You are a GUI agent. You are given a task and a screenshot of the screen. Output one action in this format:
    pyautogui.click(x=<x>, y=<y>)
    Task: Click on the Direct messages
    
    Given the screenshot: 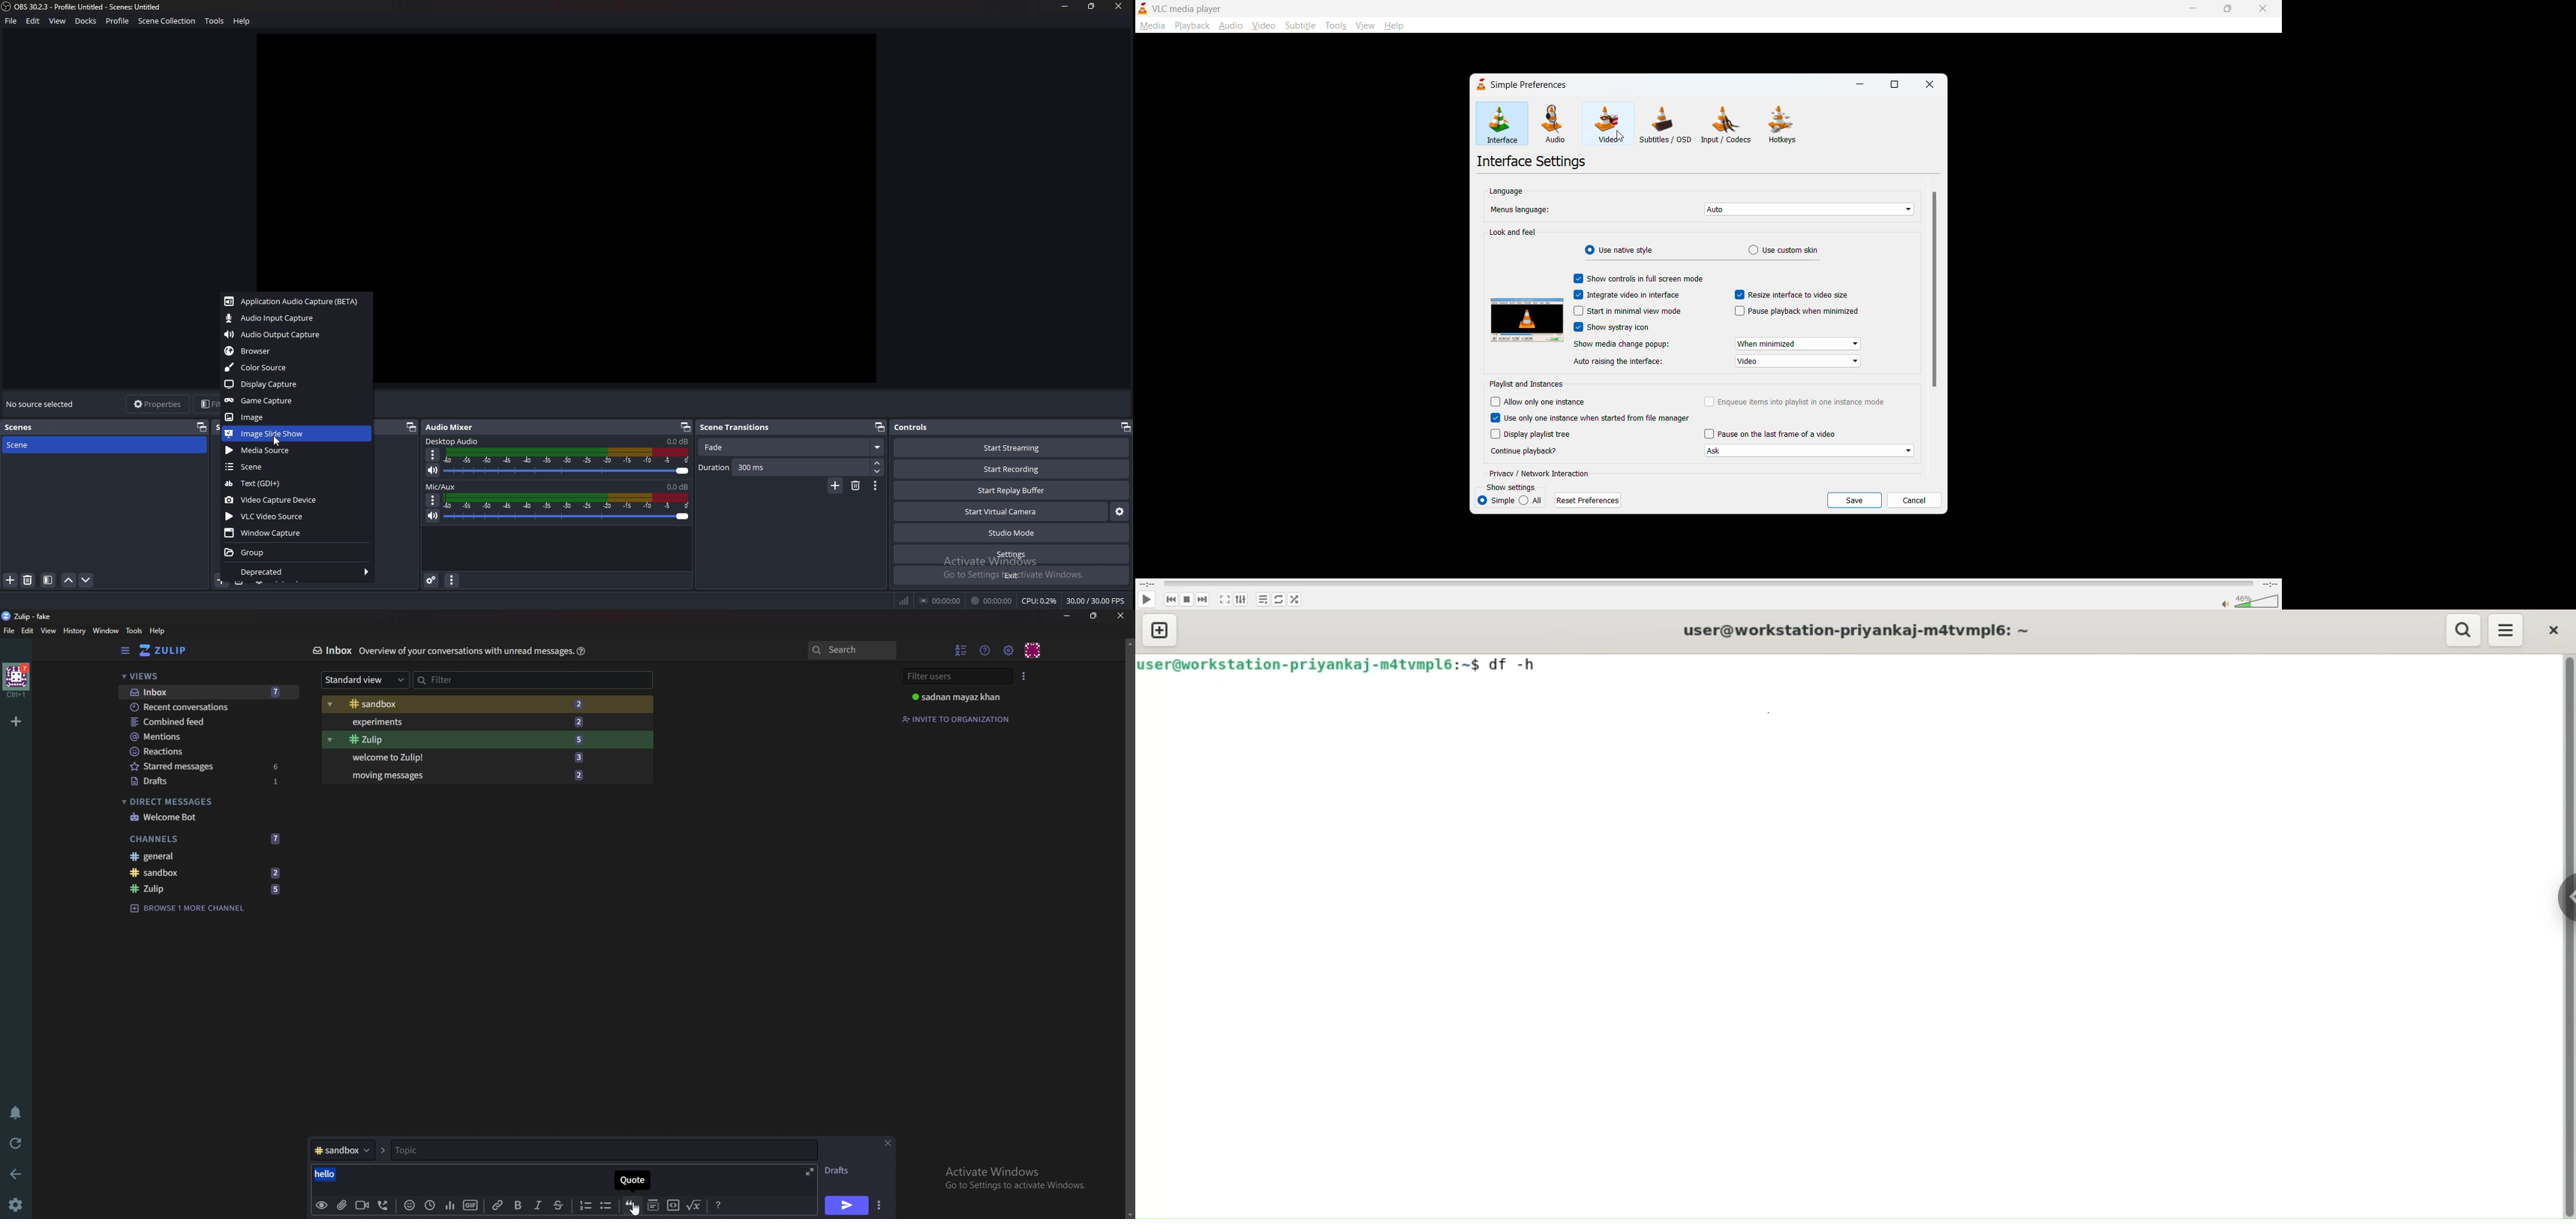 What is the action you would take?
    pyautogui.click(x=201, y=802)
    